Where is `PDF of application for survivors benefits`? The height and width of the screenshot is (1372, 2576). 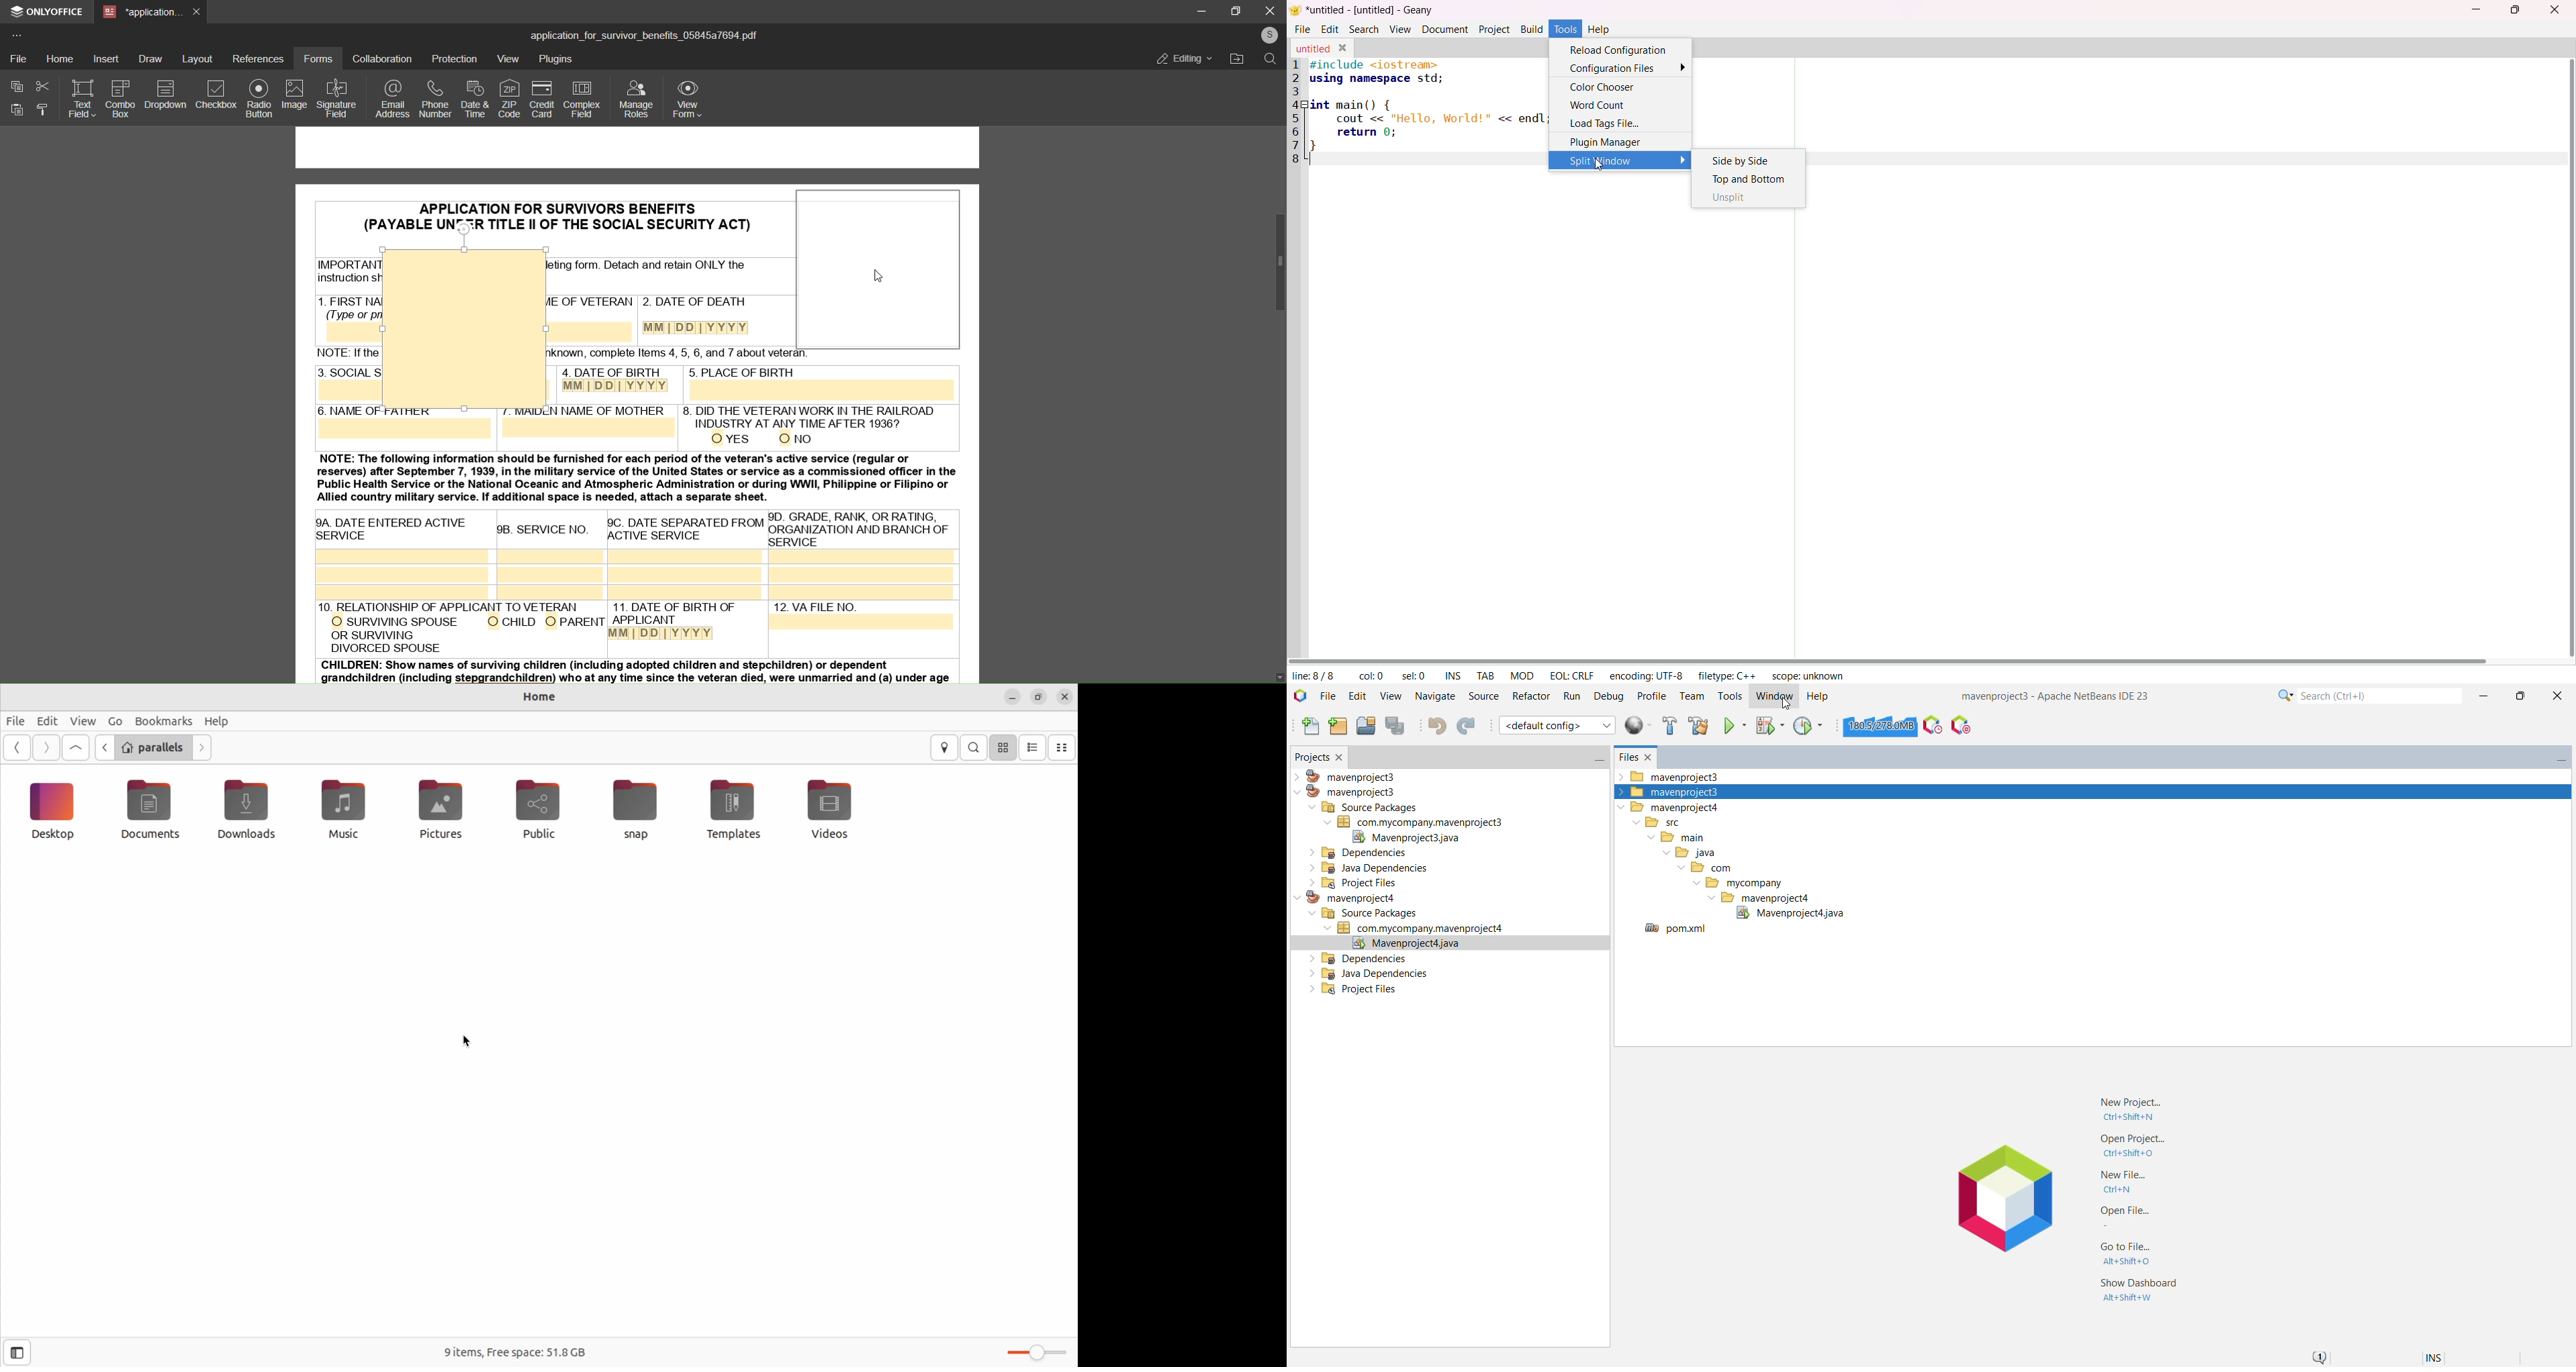
PDF of application for survivors benefits is located at coordinates (671, 278).